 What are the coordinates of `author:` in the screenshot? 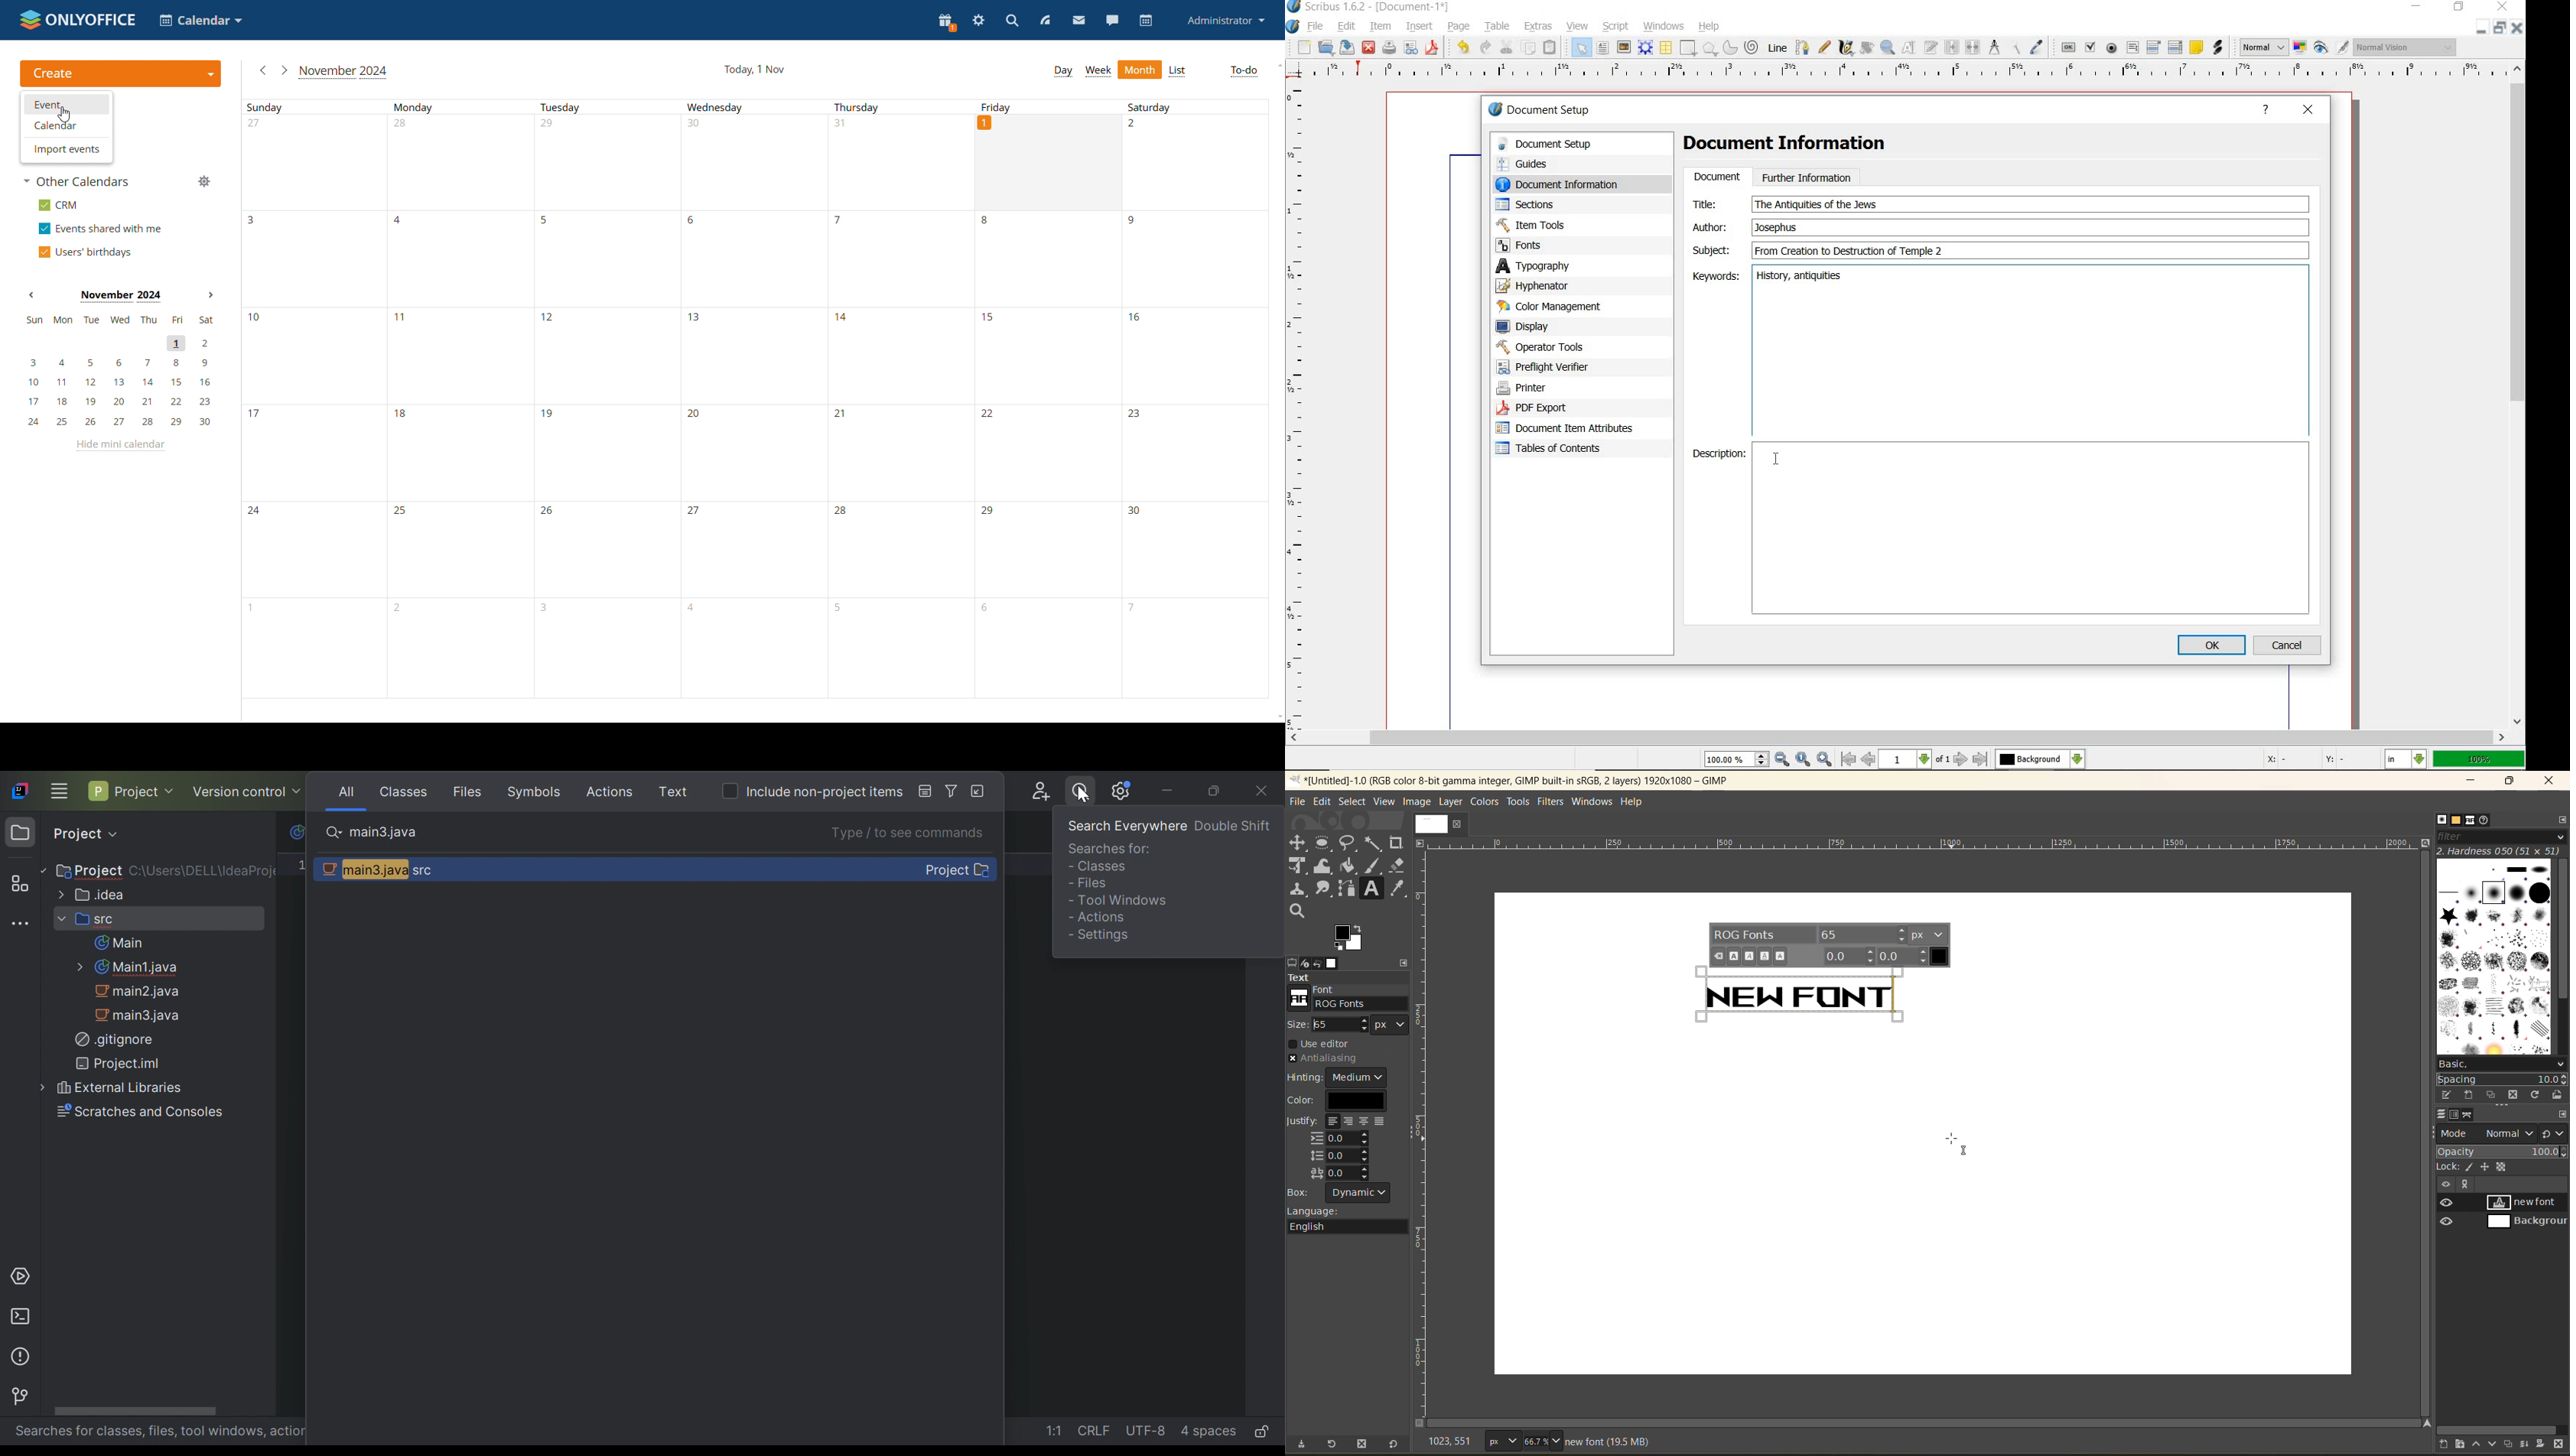 It's located at (1713, 227).